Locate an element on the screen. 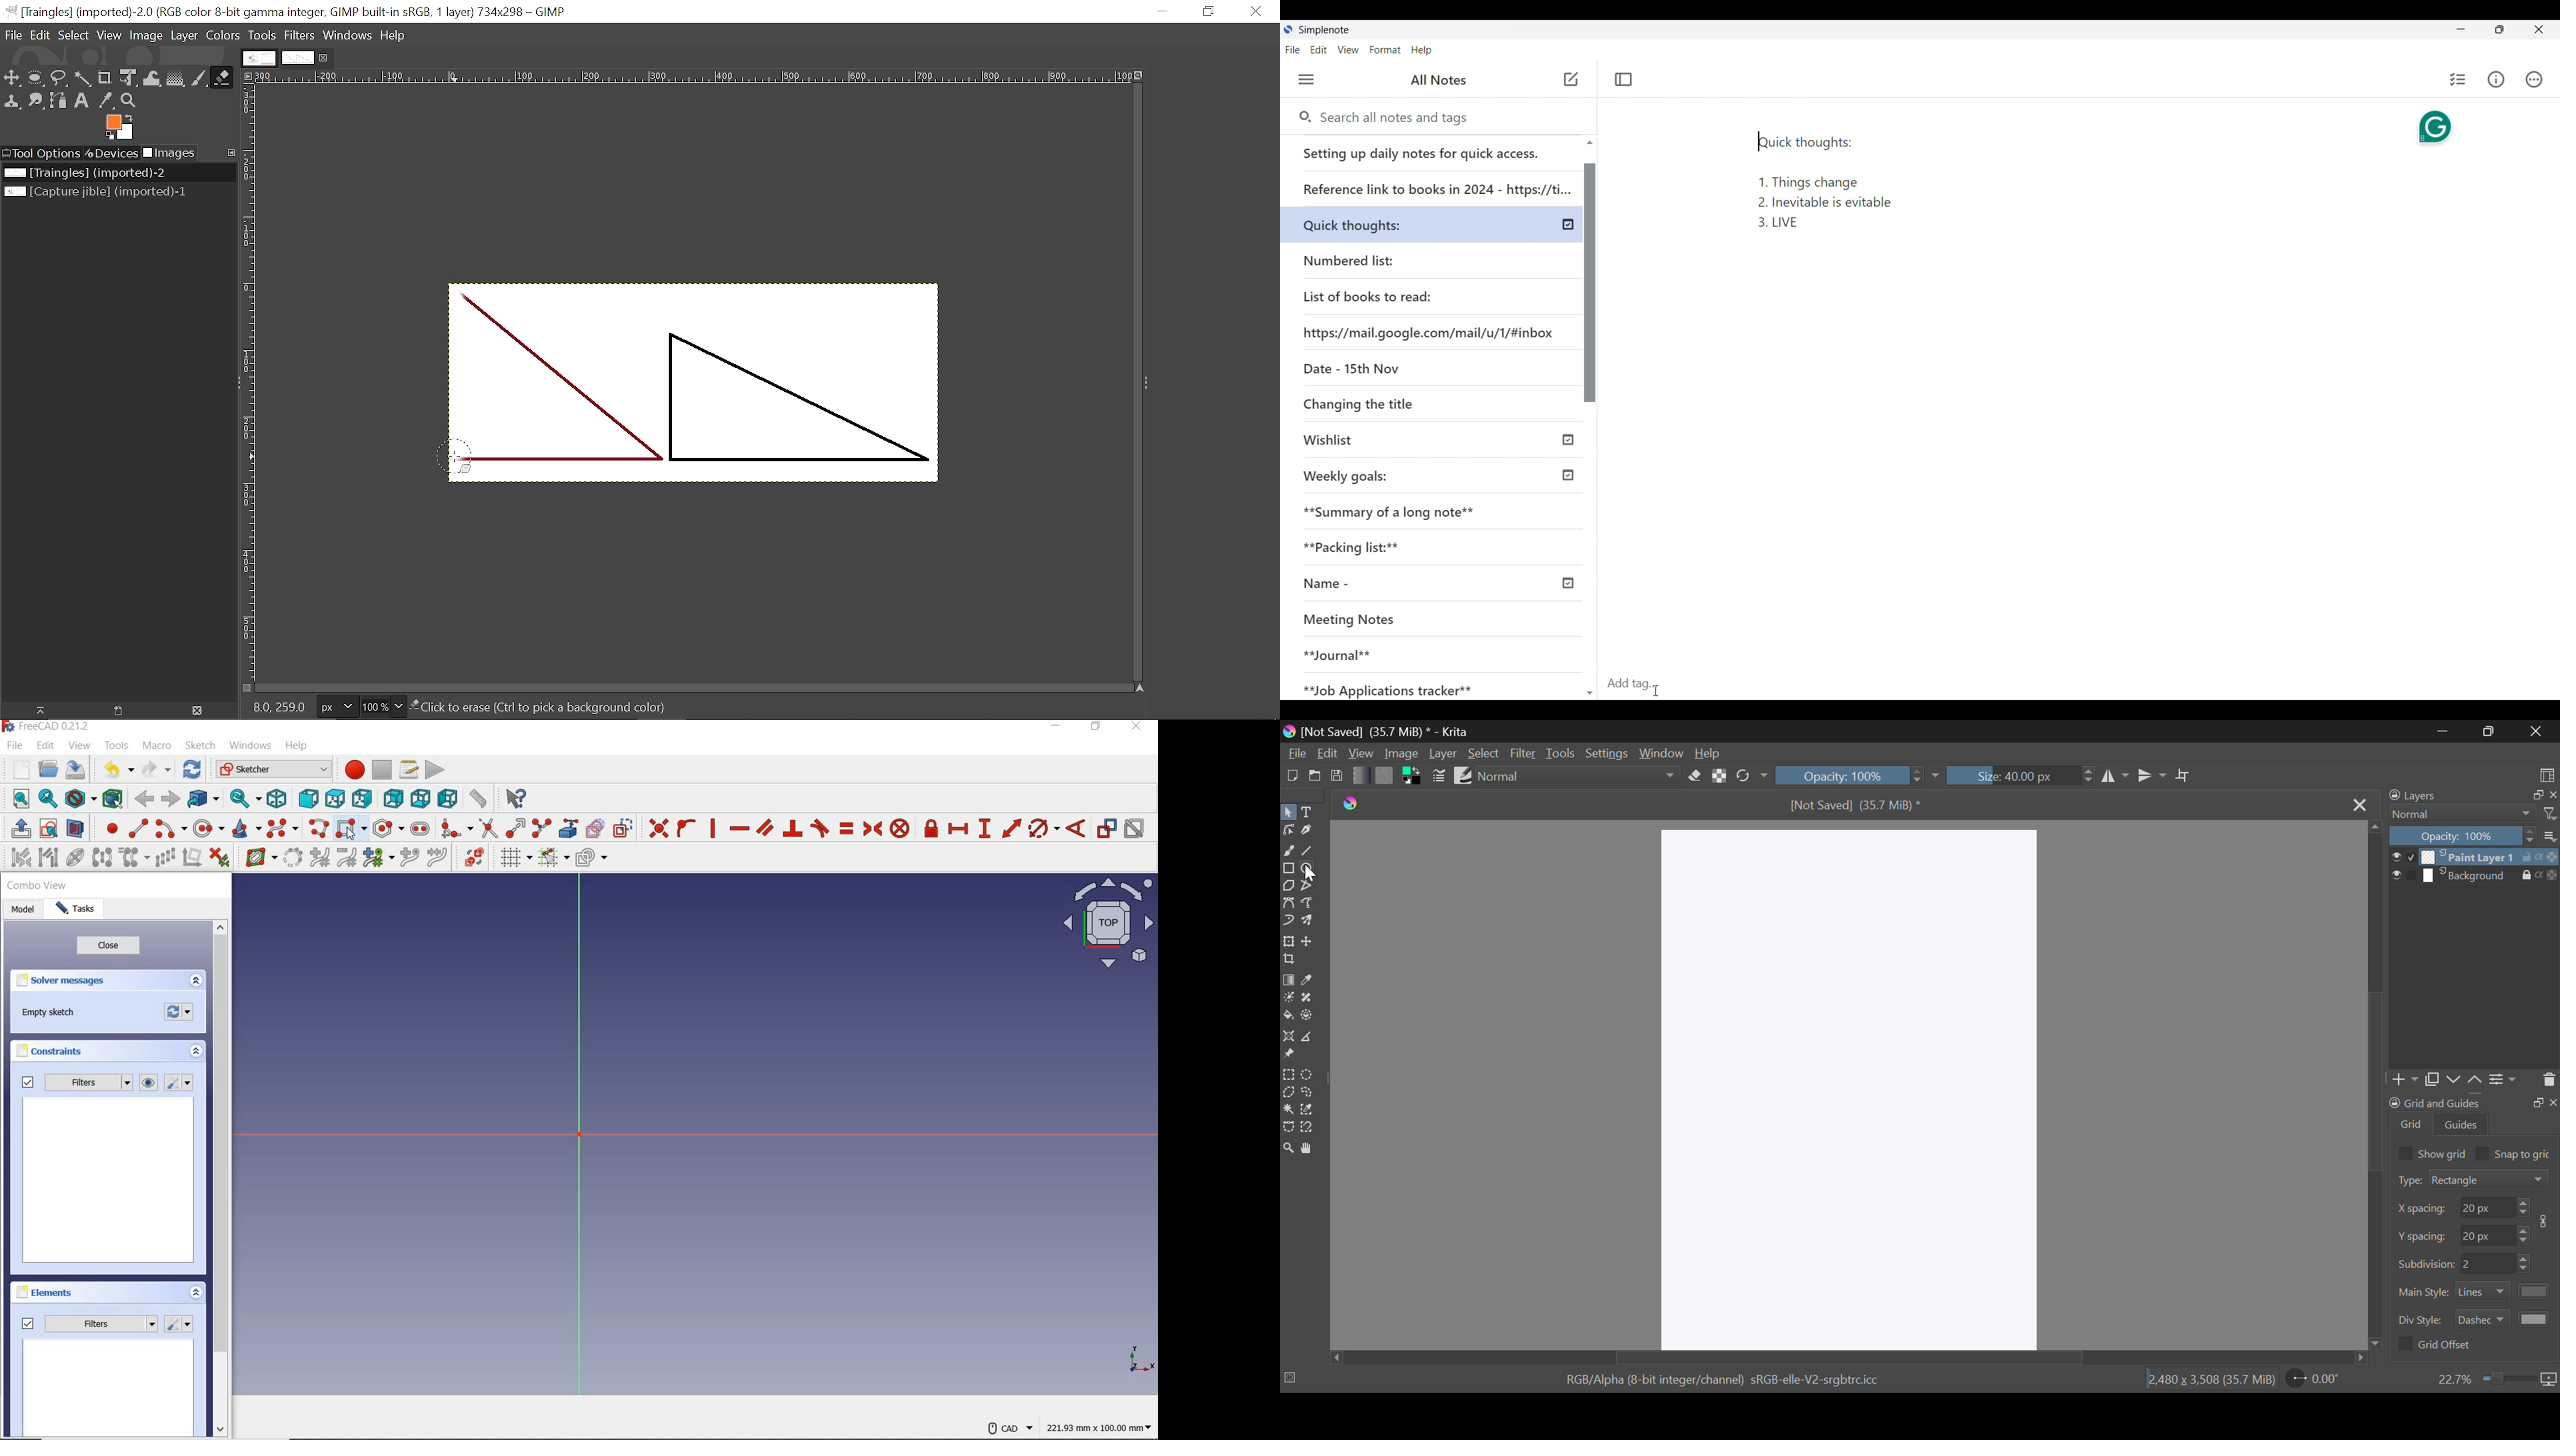 The width and height of the screenshot is (2576, 1456). create external geometry is located at coordinates (570, 828).